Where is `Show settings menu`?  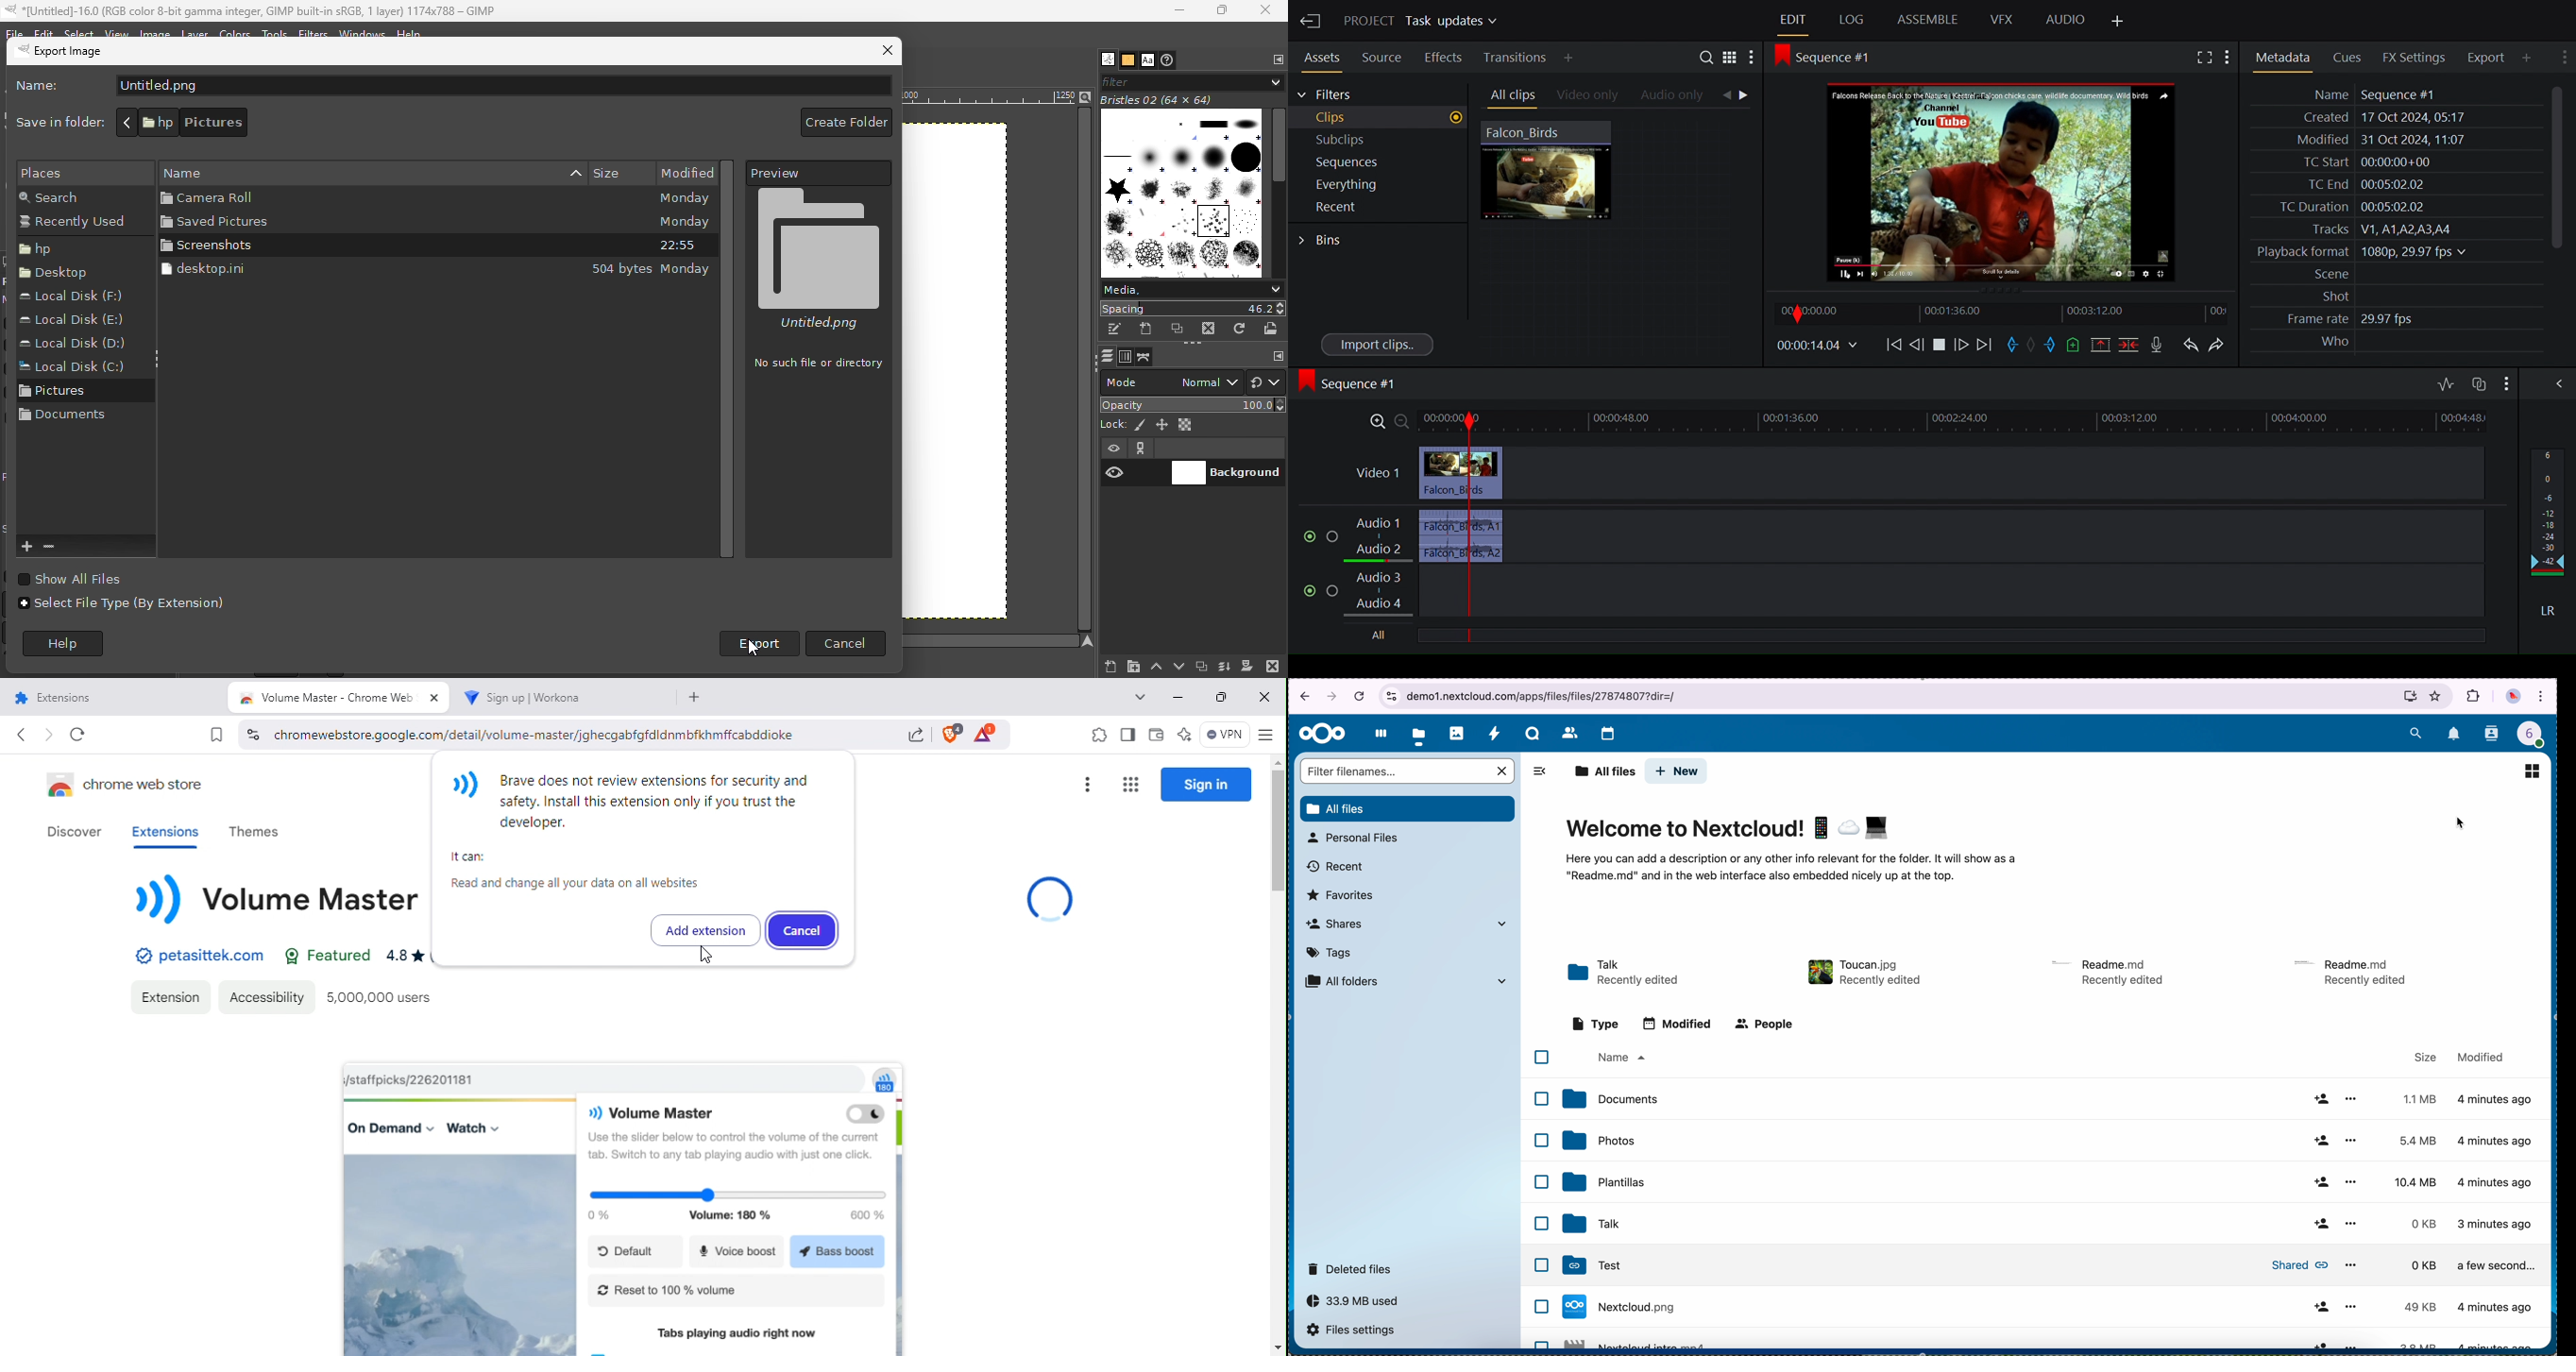 Show settings menu is located at coordinates (2562, 59).